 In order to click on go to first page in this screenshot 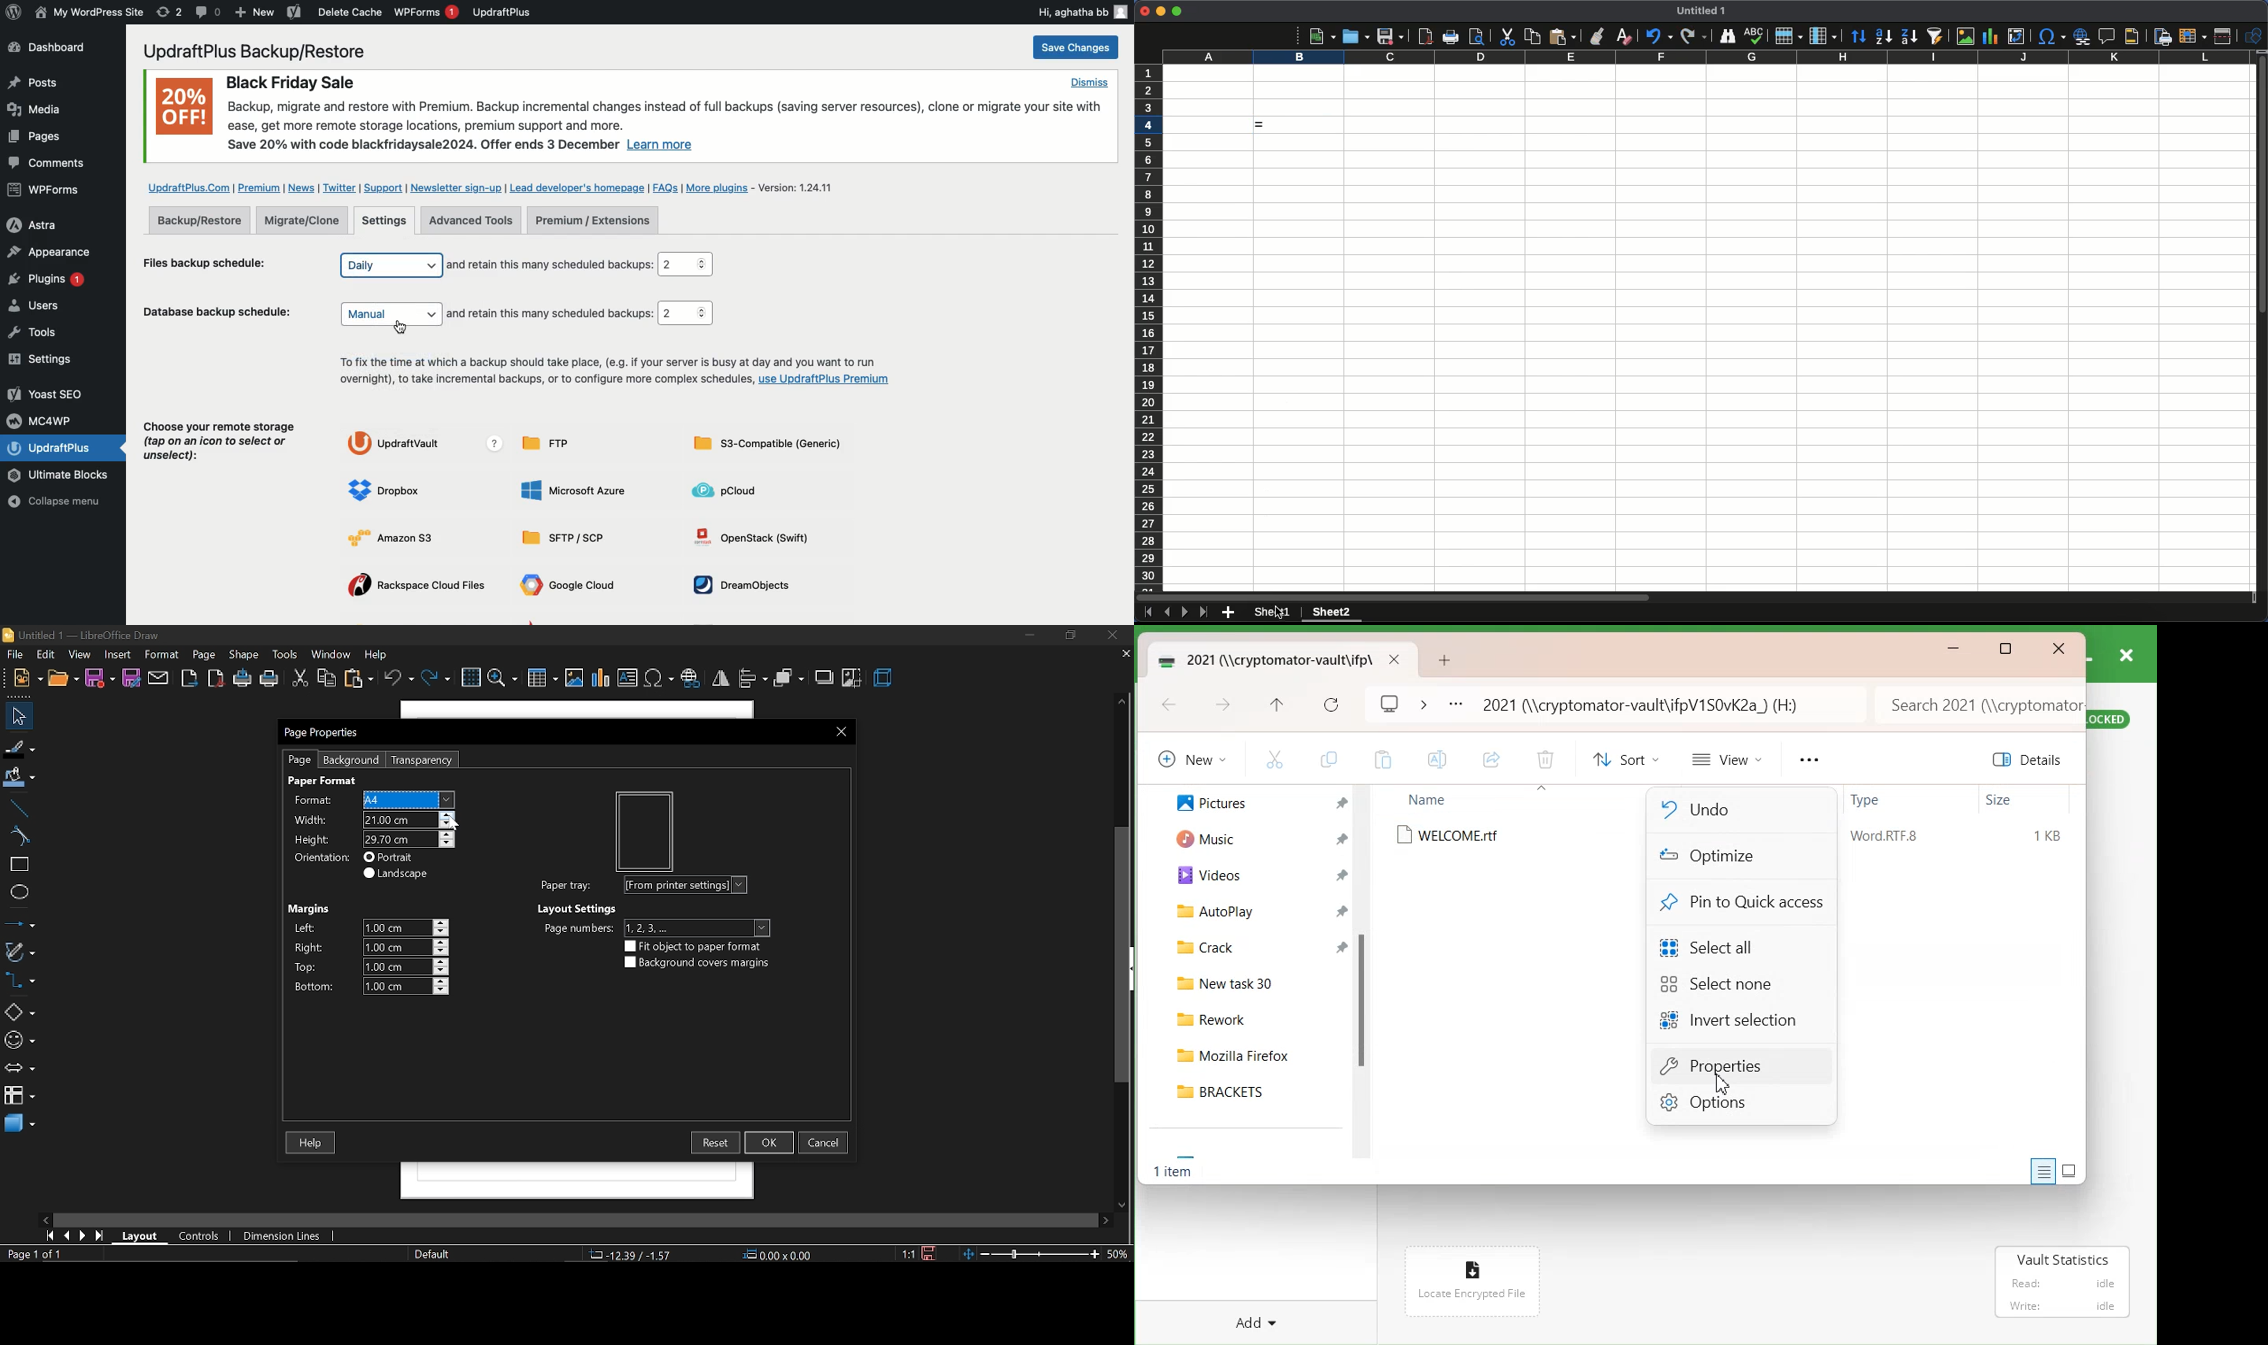, I will do `click(49, 1236)`.